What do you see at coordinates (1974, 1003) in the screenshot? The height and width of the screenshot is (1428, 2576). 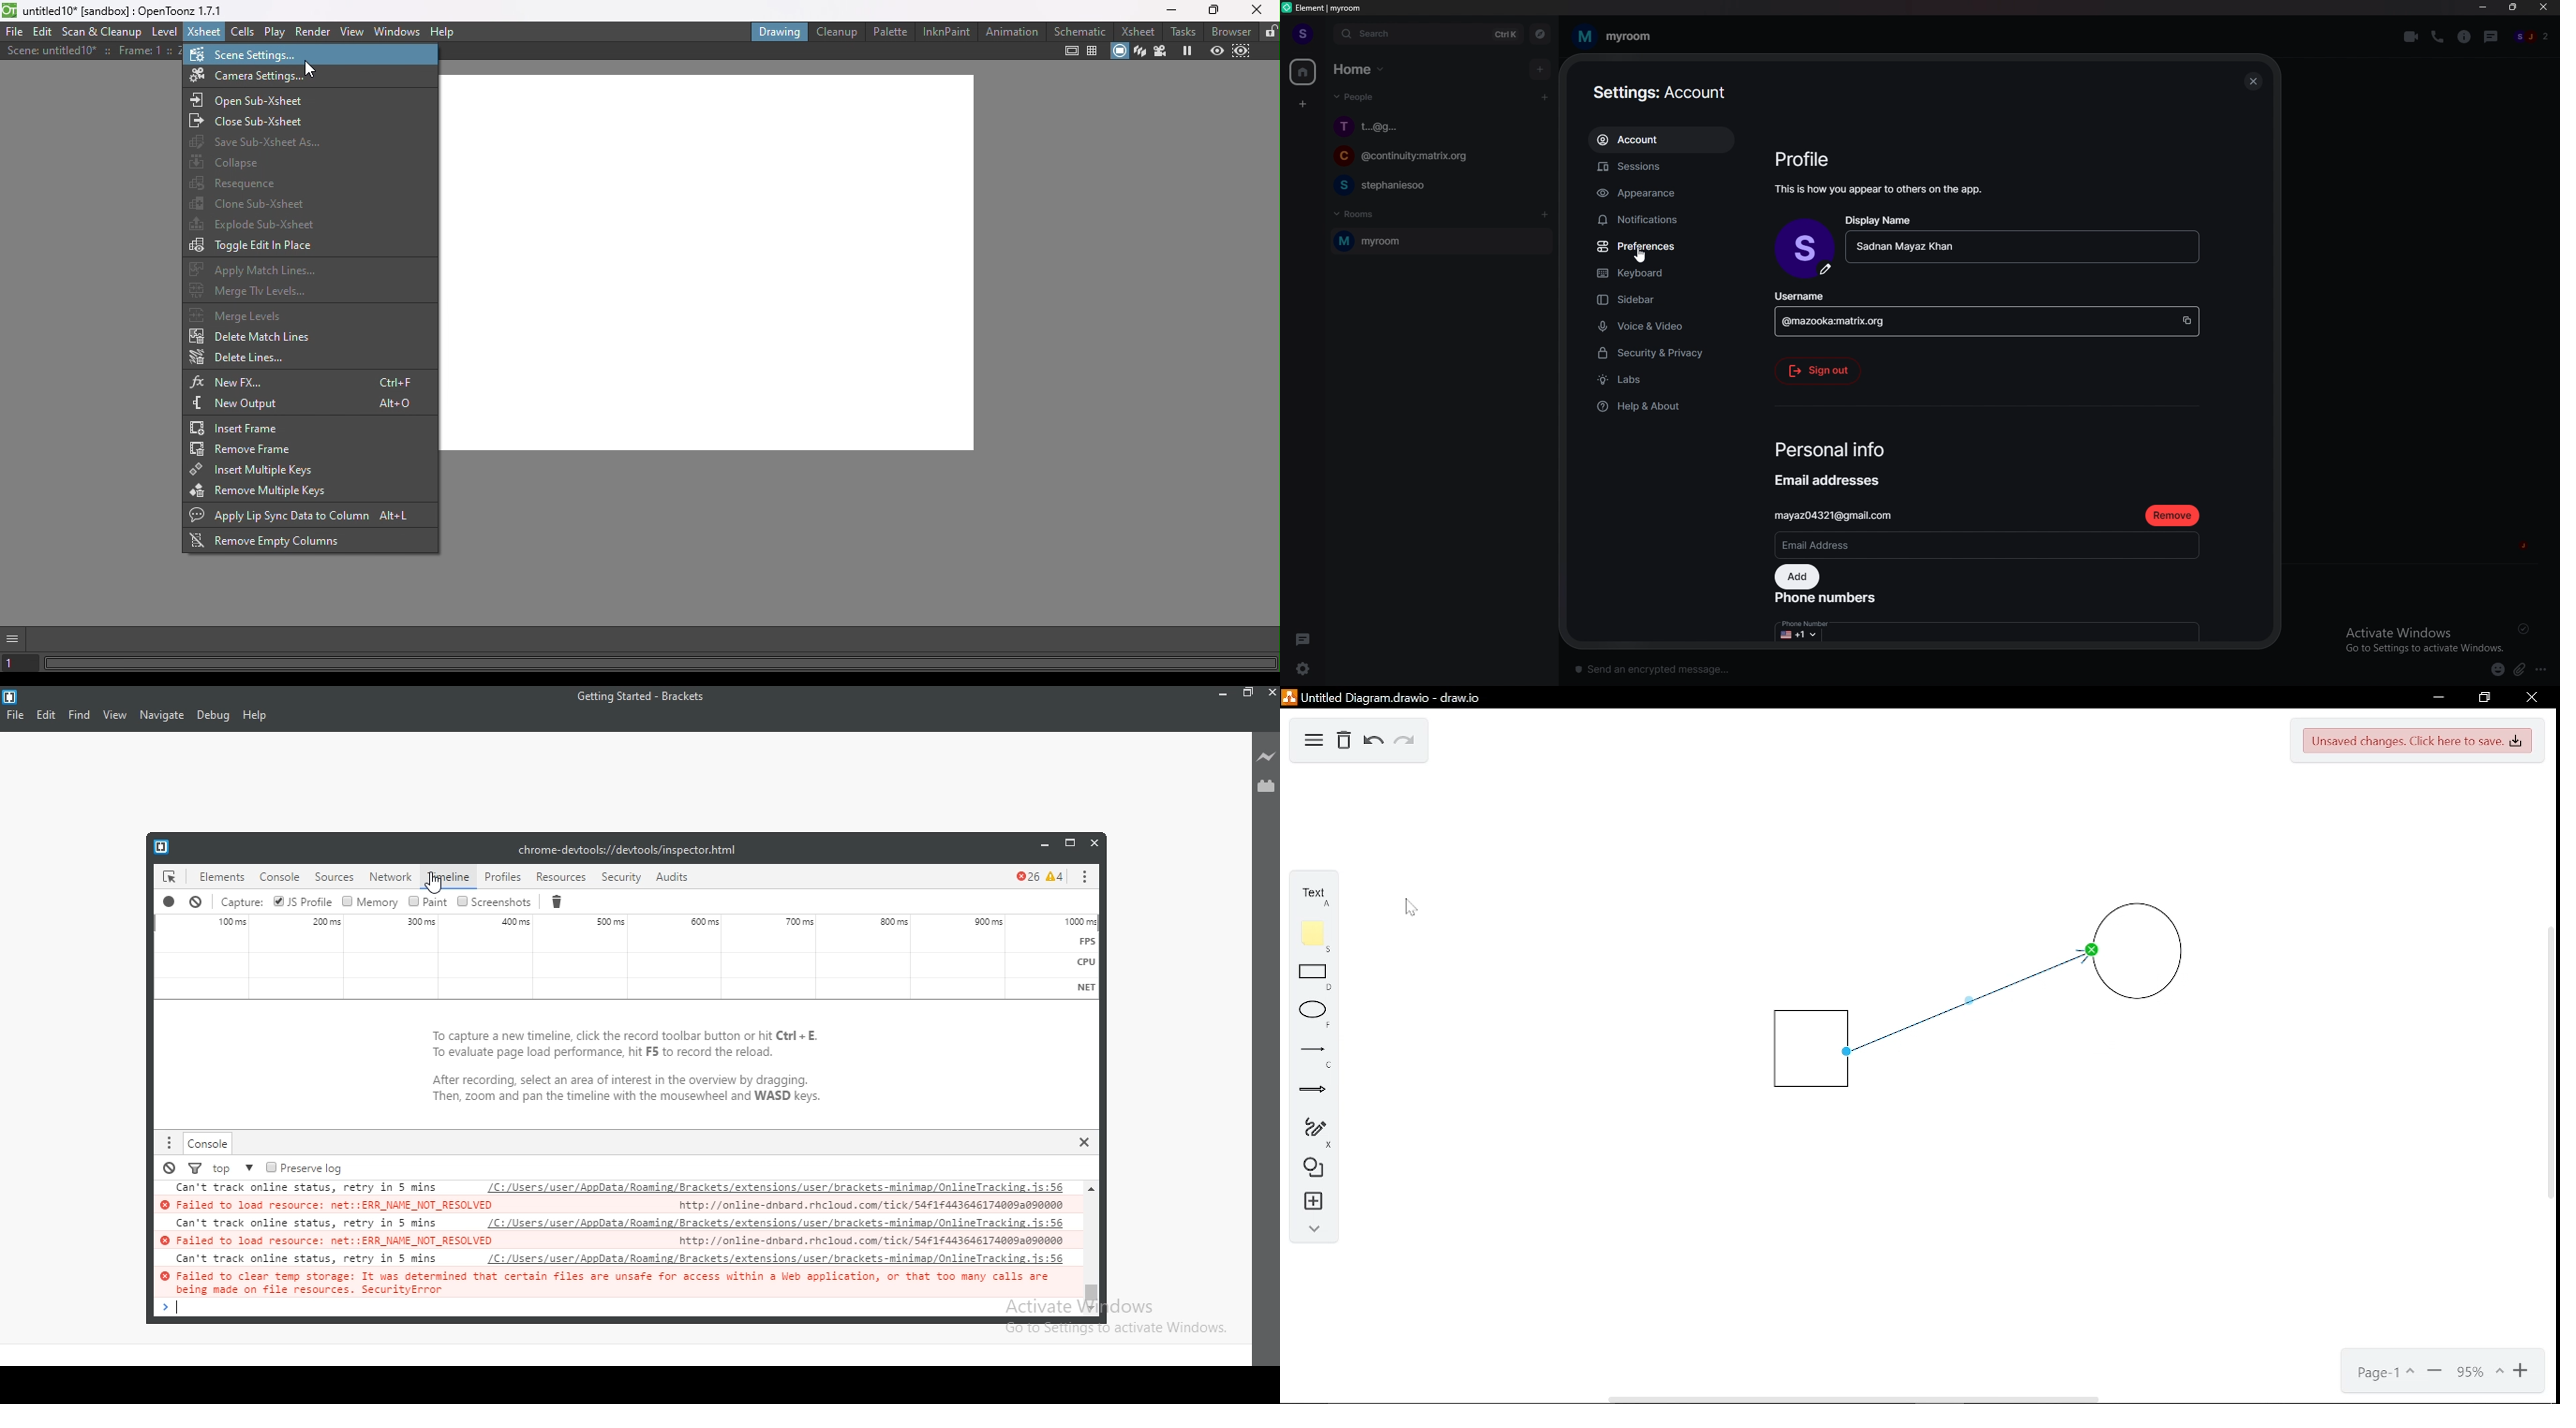 I see `Line arrow inserted between two shapes` at bounding box center [1974, 1003].